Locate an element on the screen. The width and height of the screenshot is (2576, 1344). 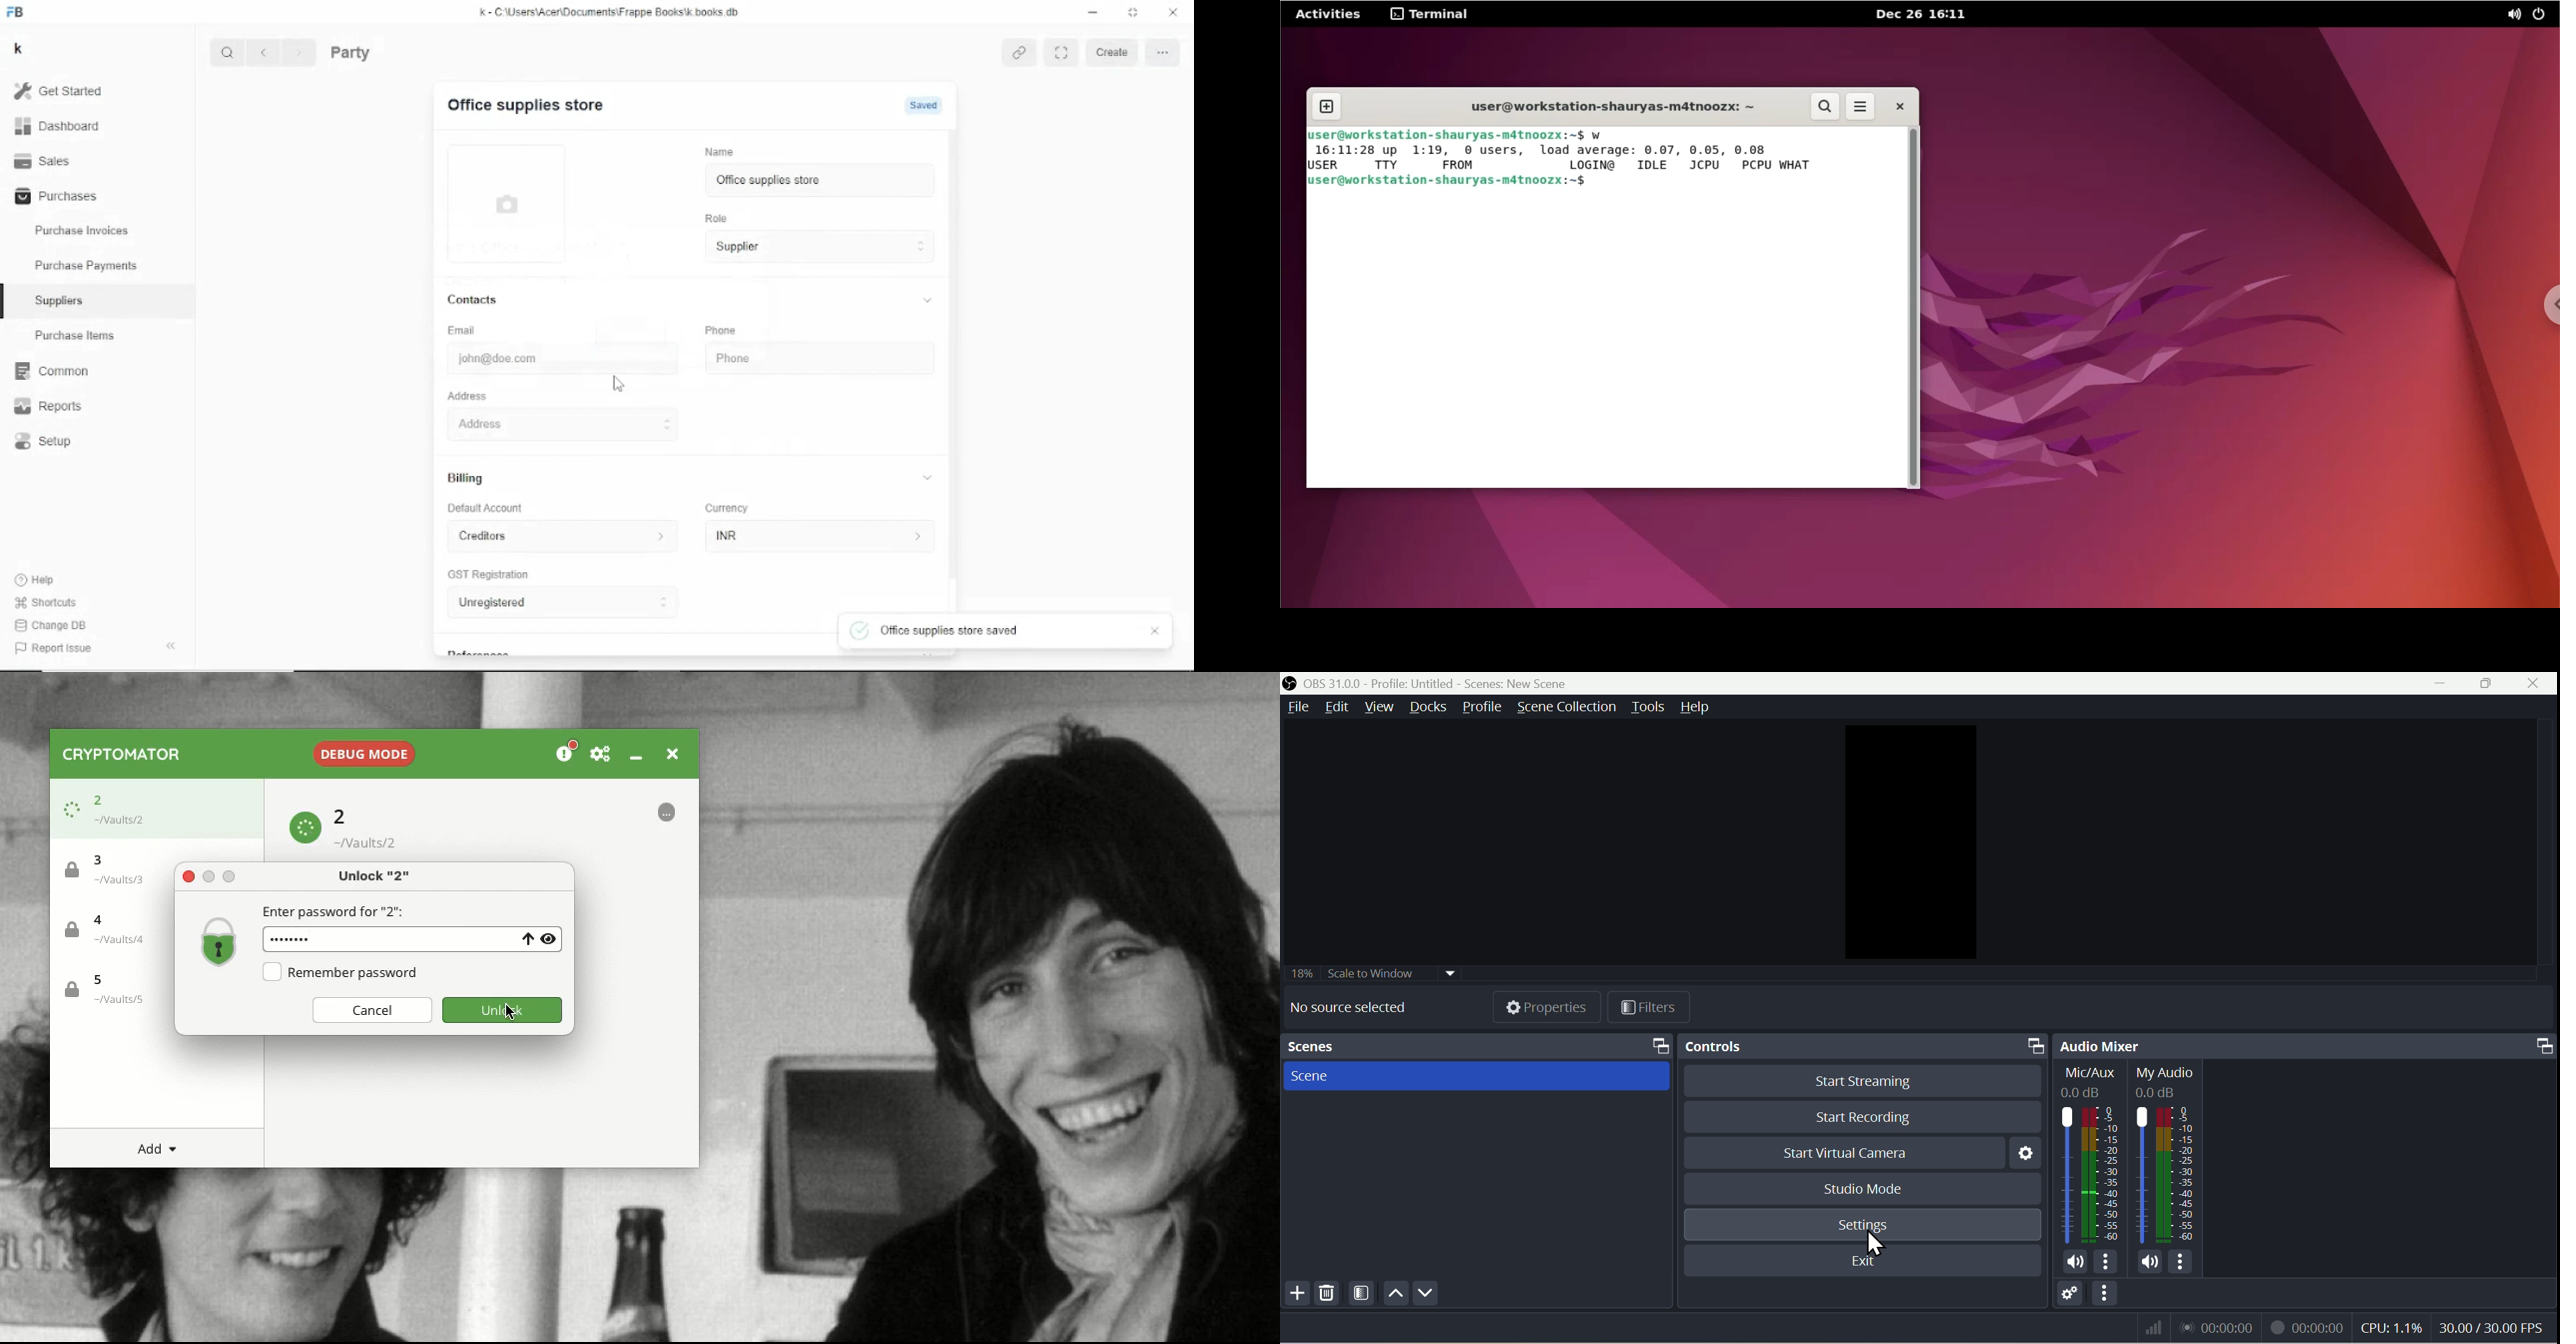
No source selected is located at coordinates (1360, 1008).